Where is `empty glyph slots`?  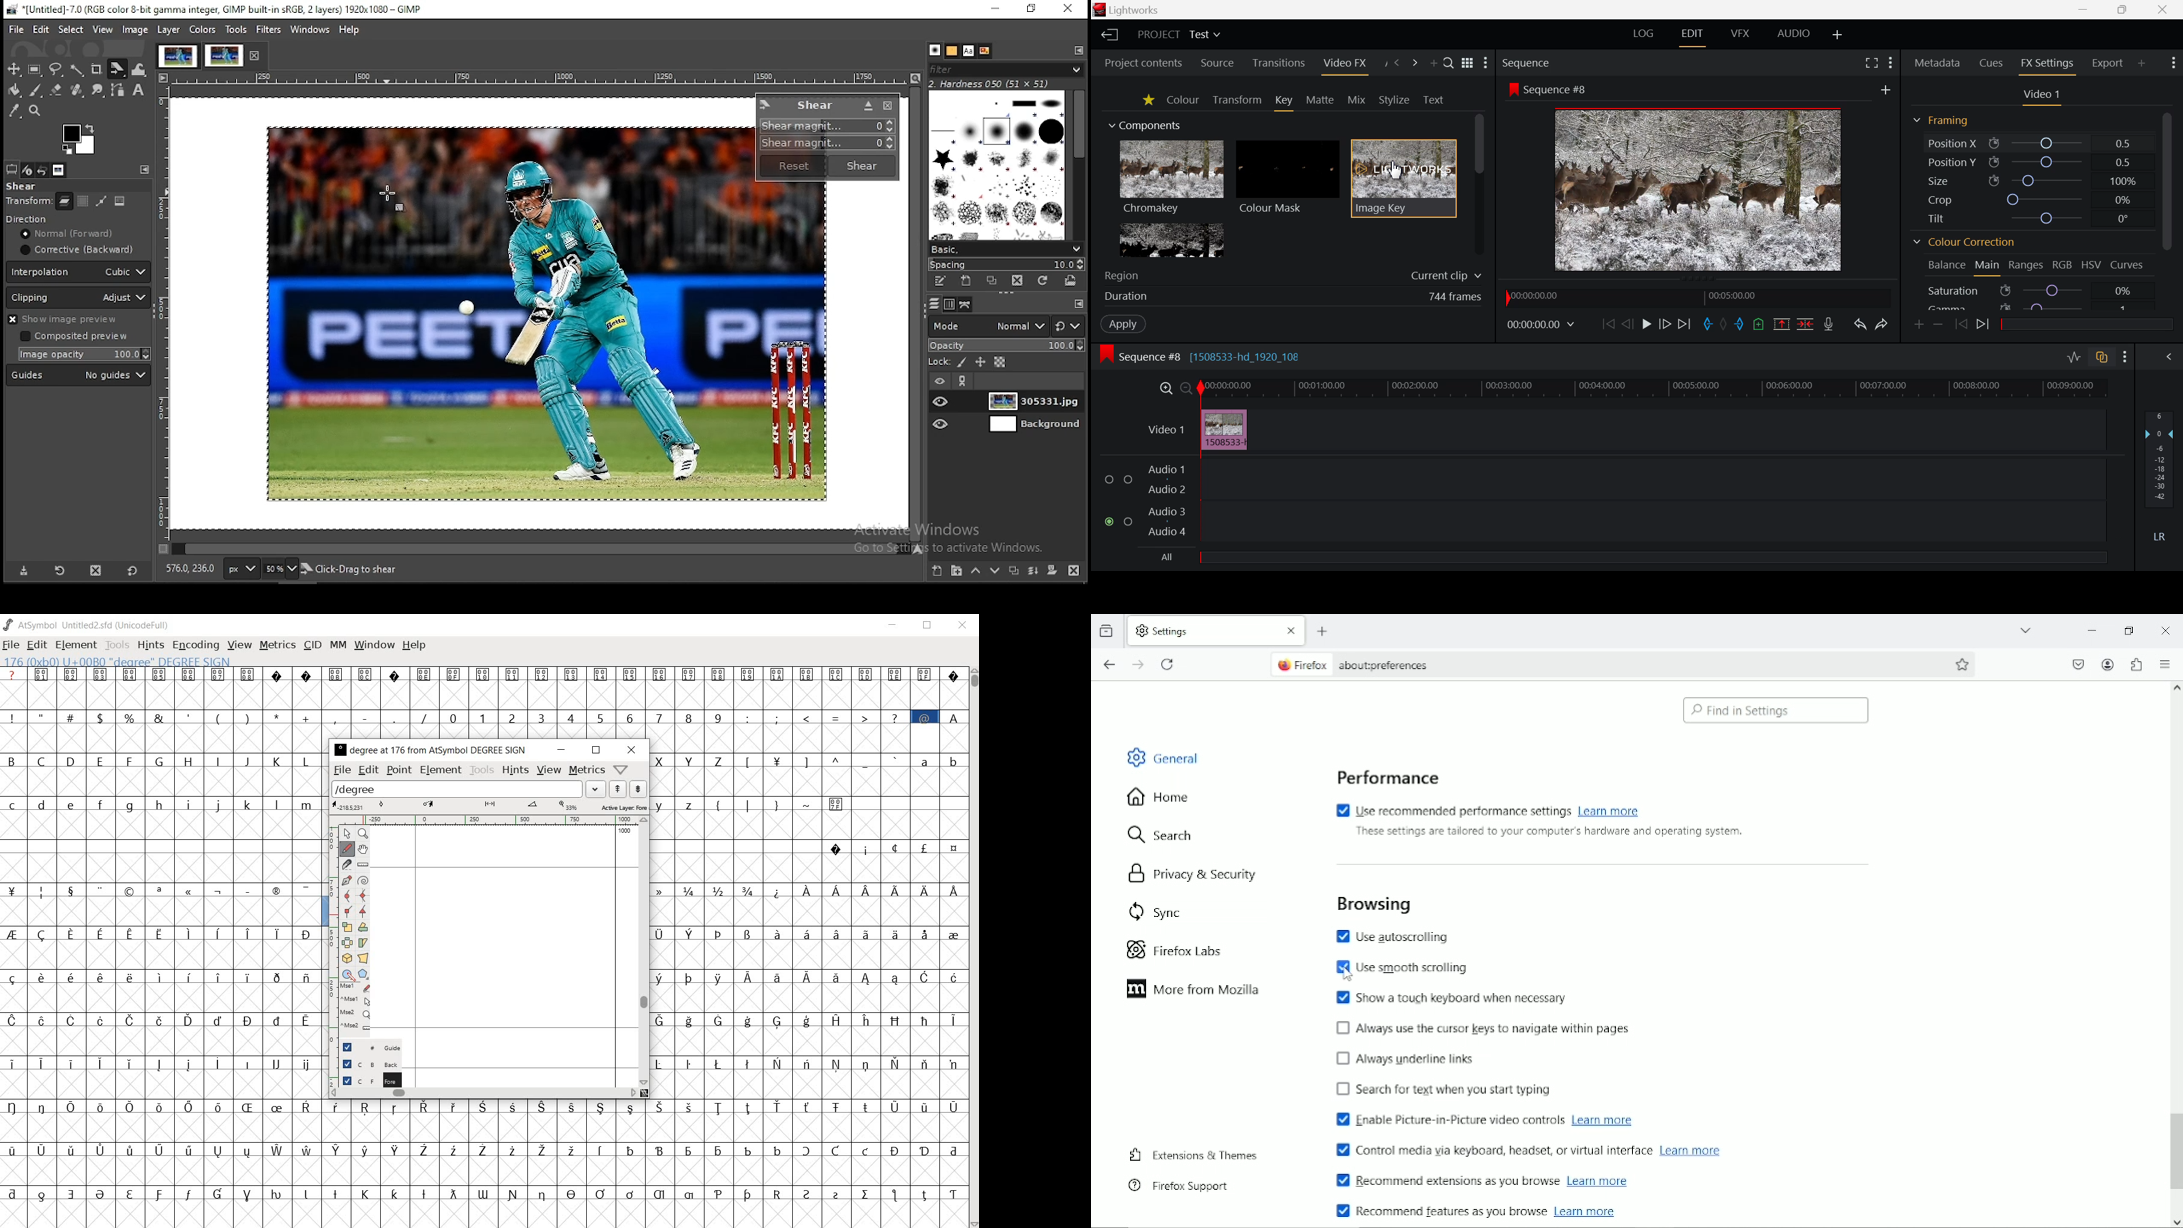
empty glyph slots is located at coordinates (482, 695).